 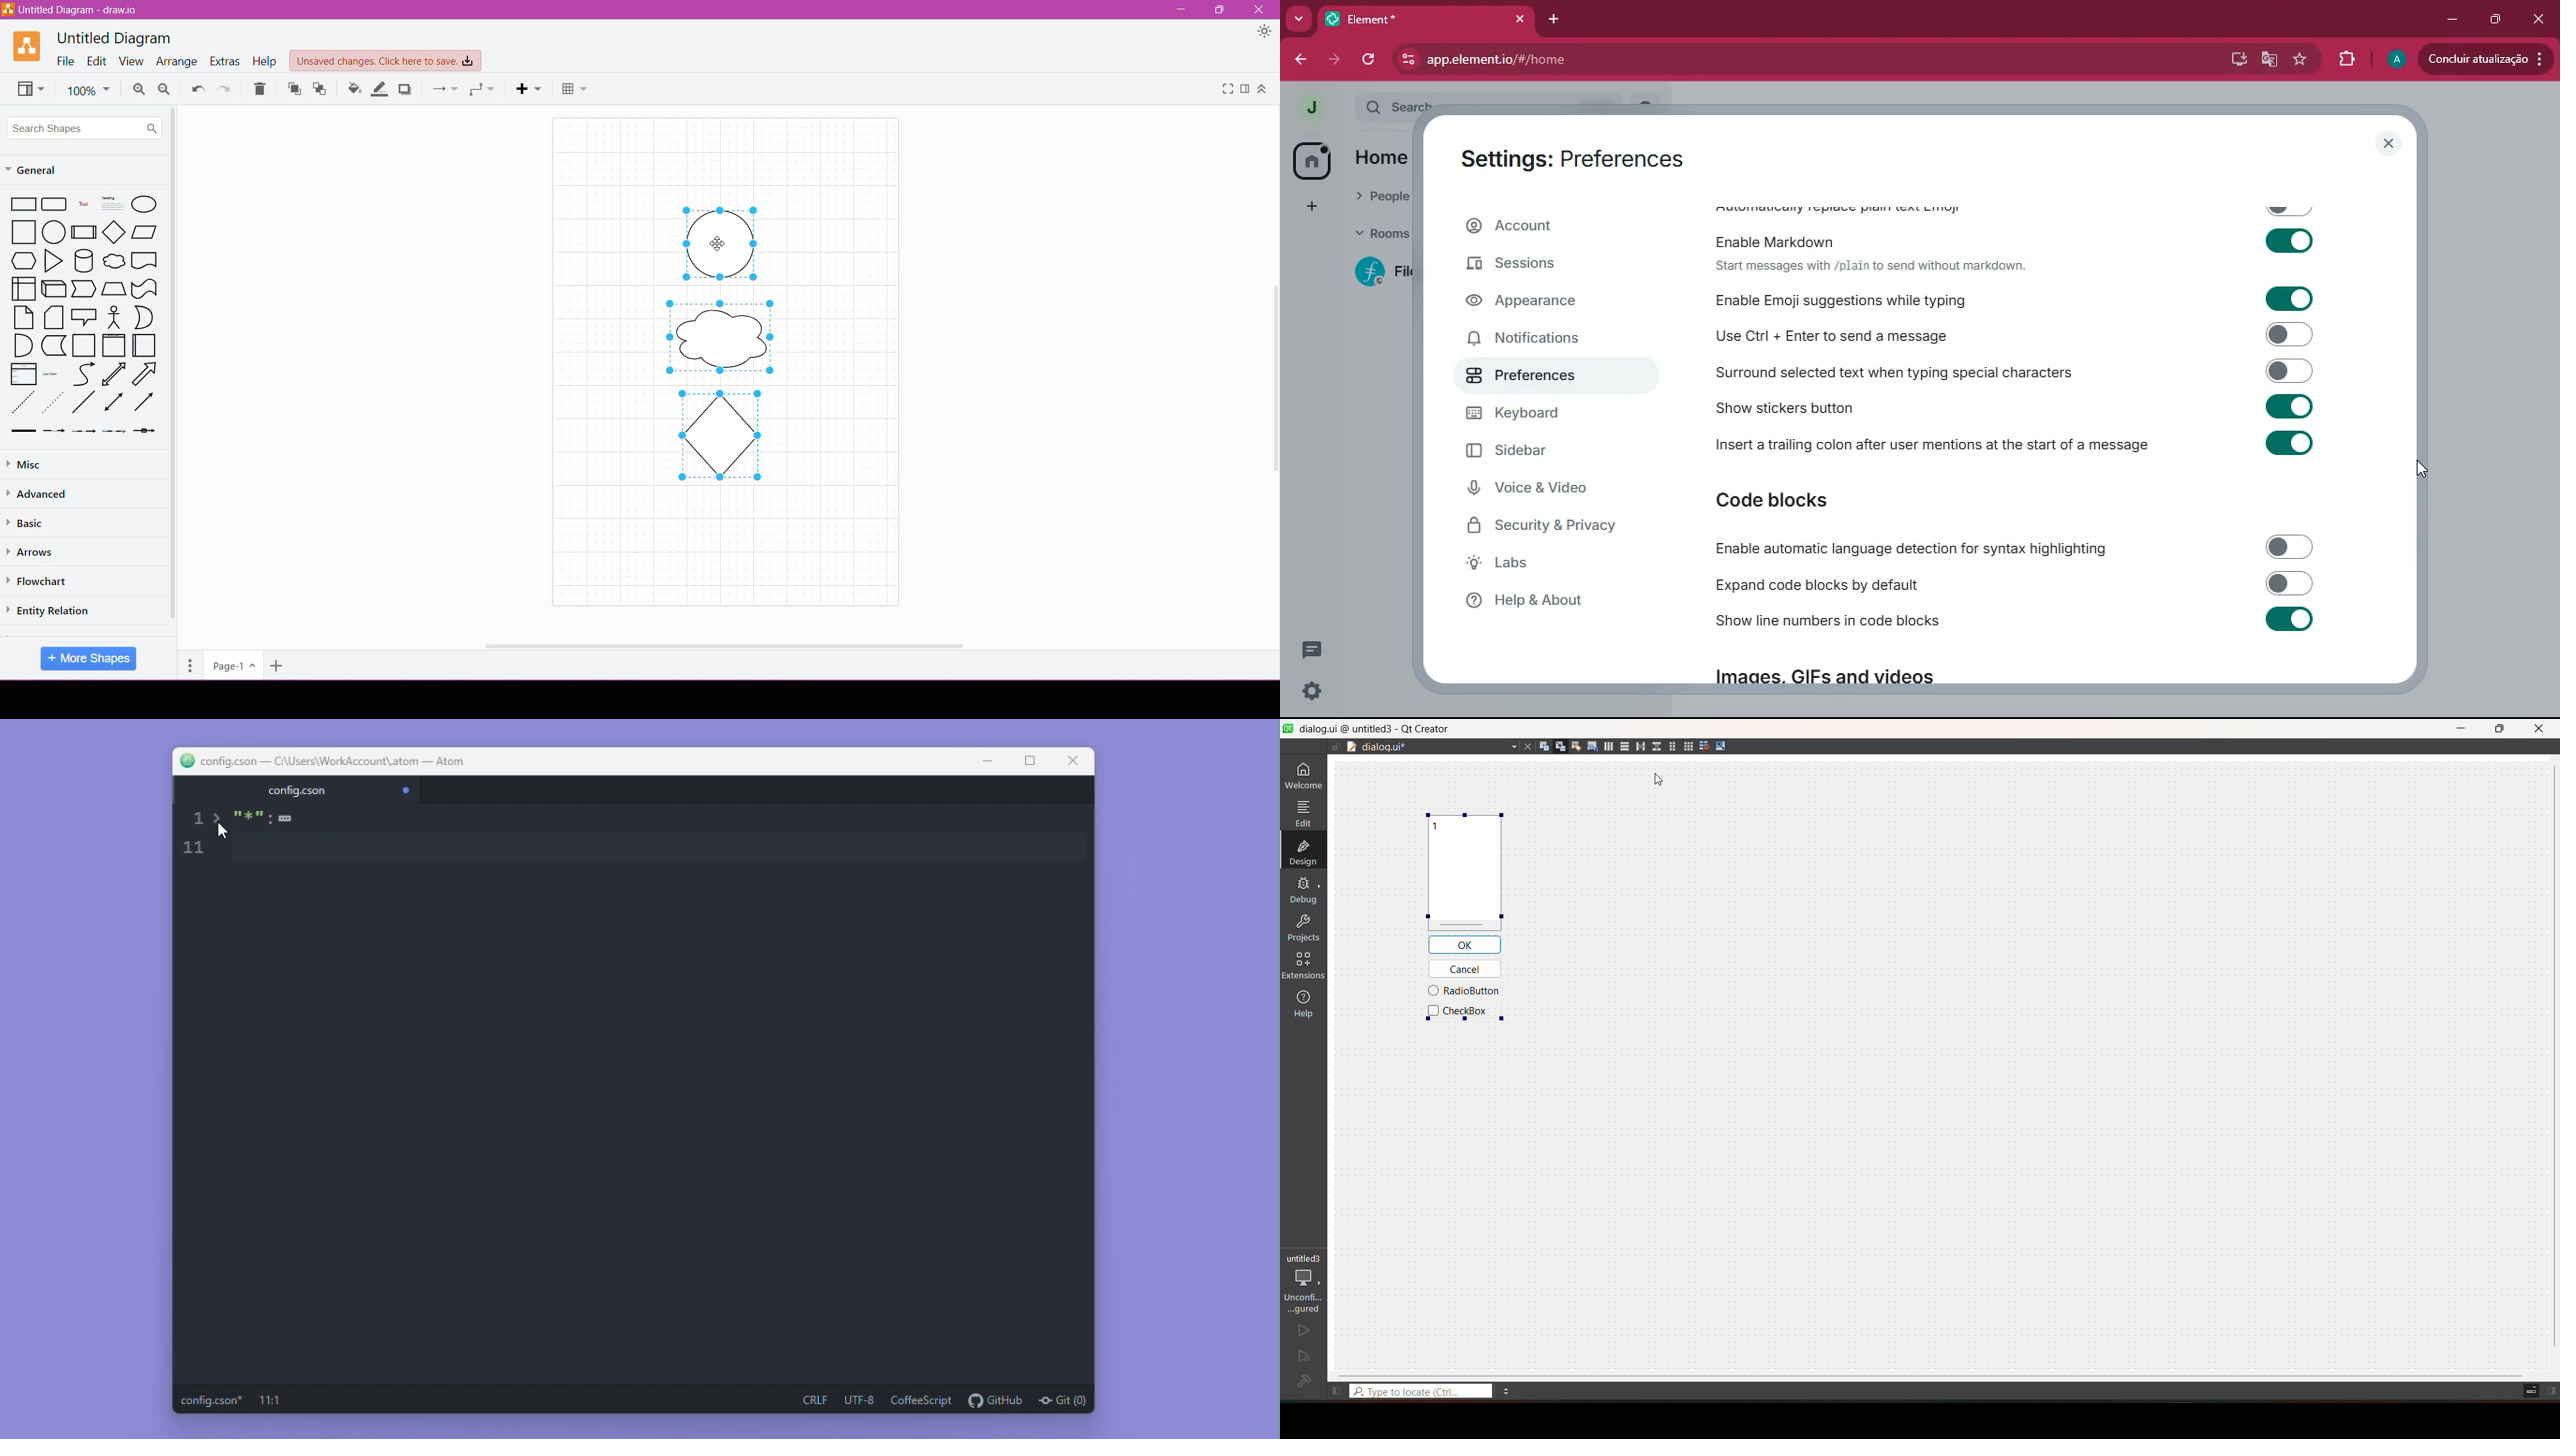 What do you see at coordinates (1311, 161) in the screenshot?
I see `home` at bounding box center [1311, 161].